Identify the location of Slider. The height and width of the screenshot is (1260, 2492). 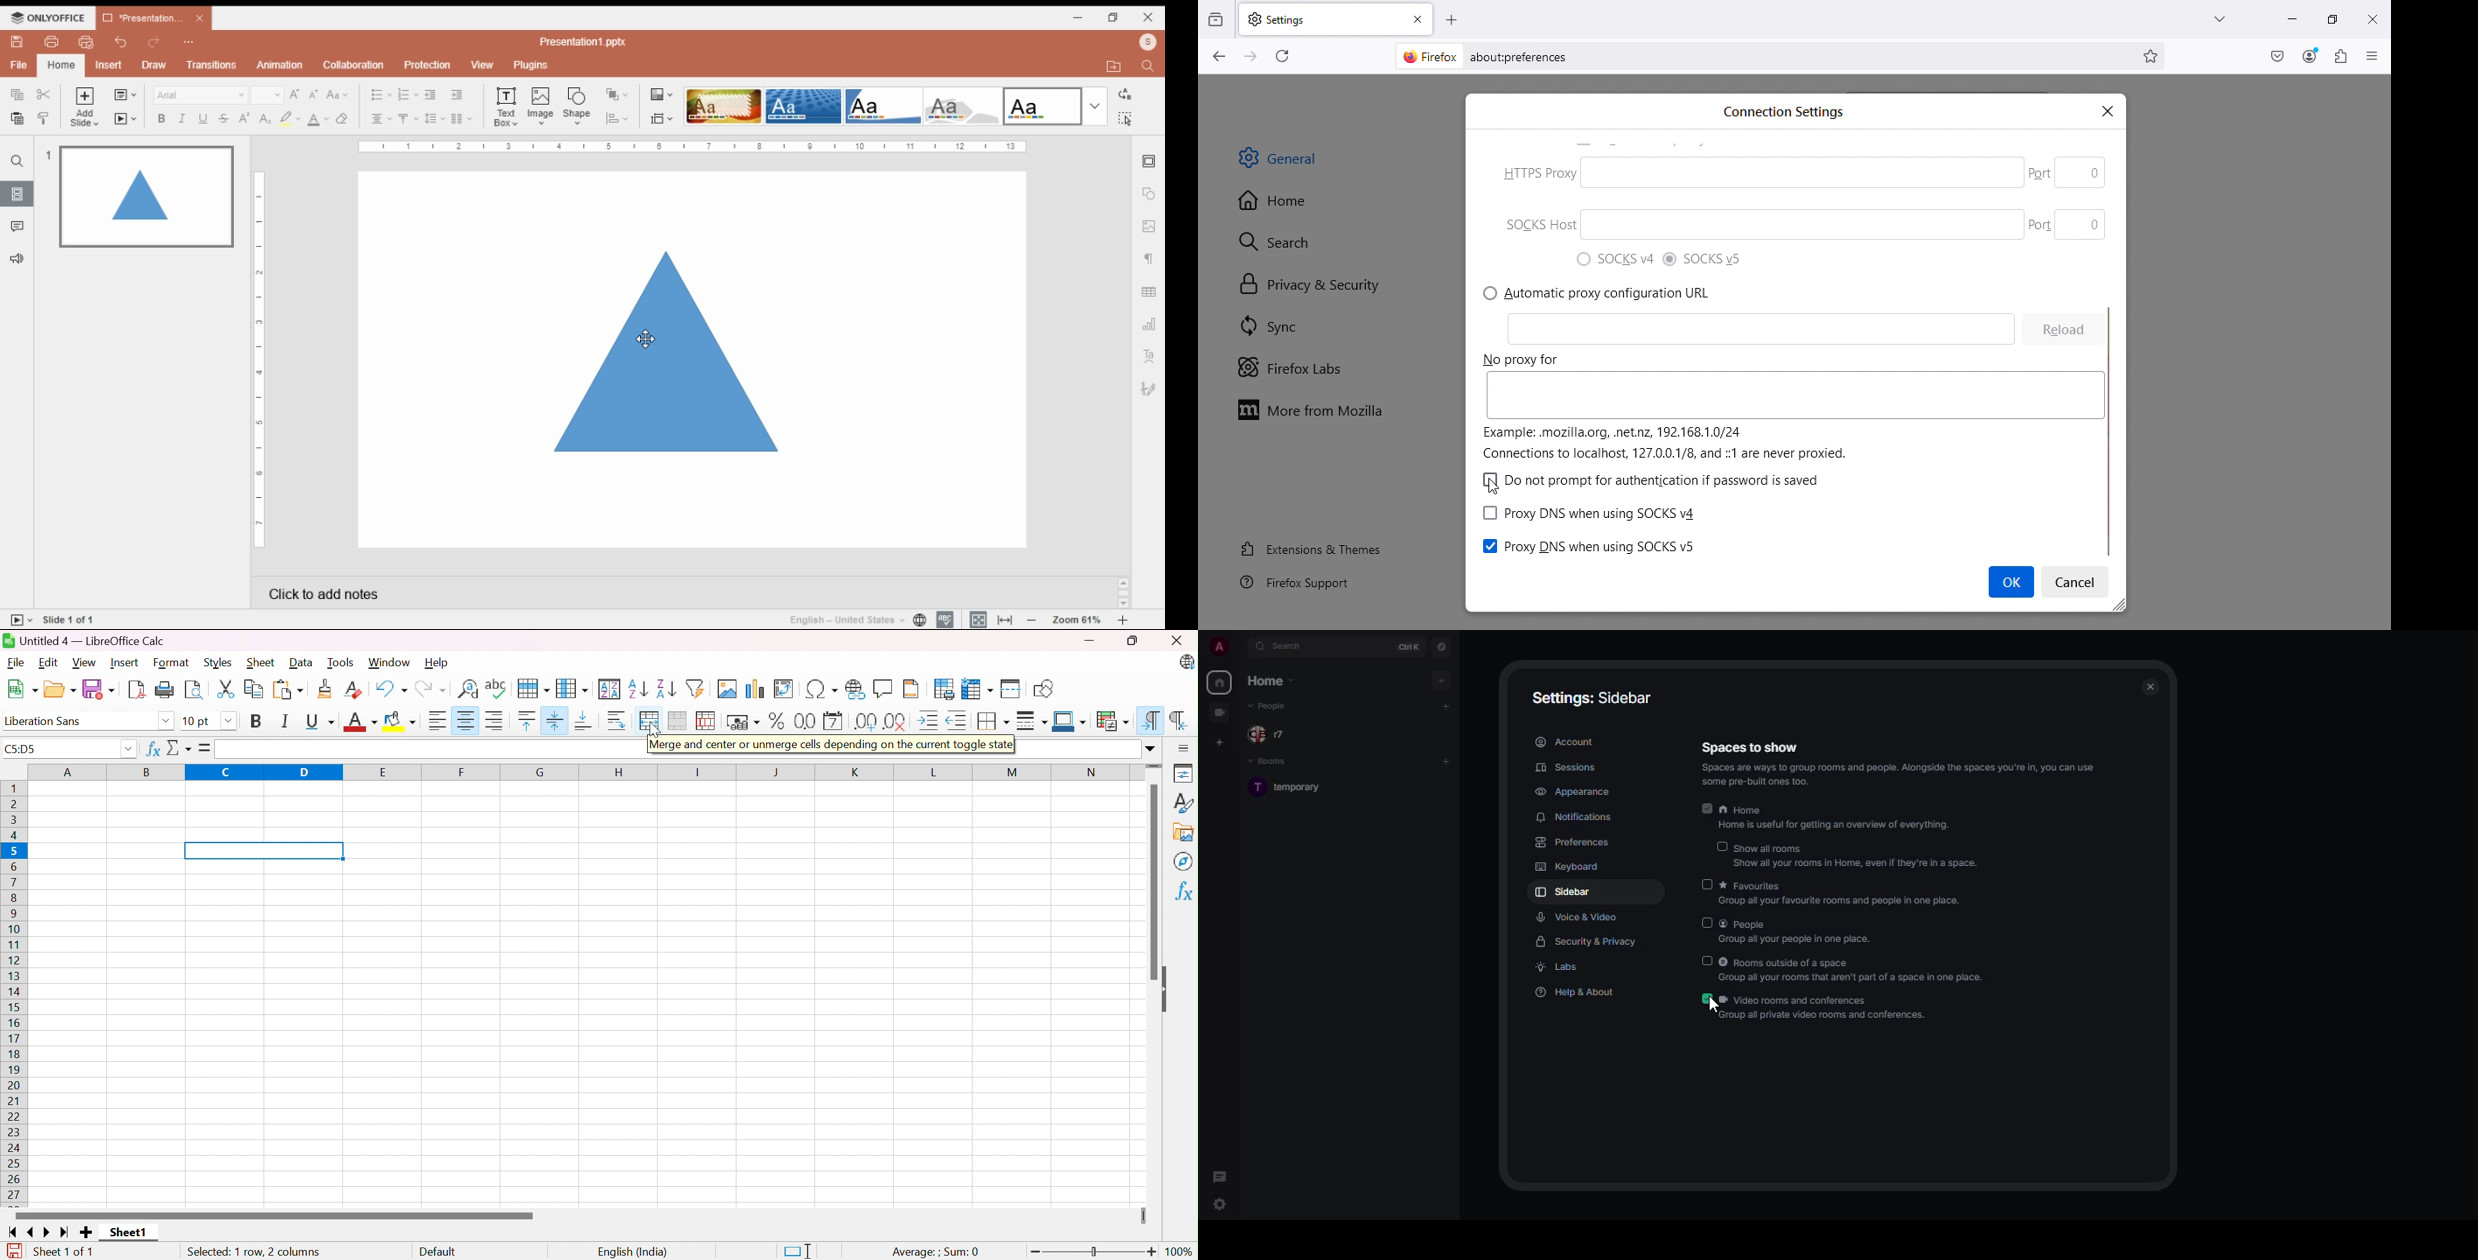
(1144, 1216).